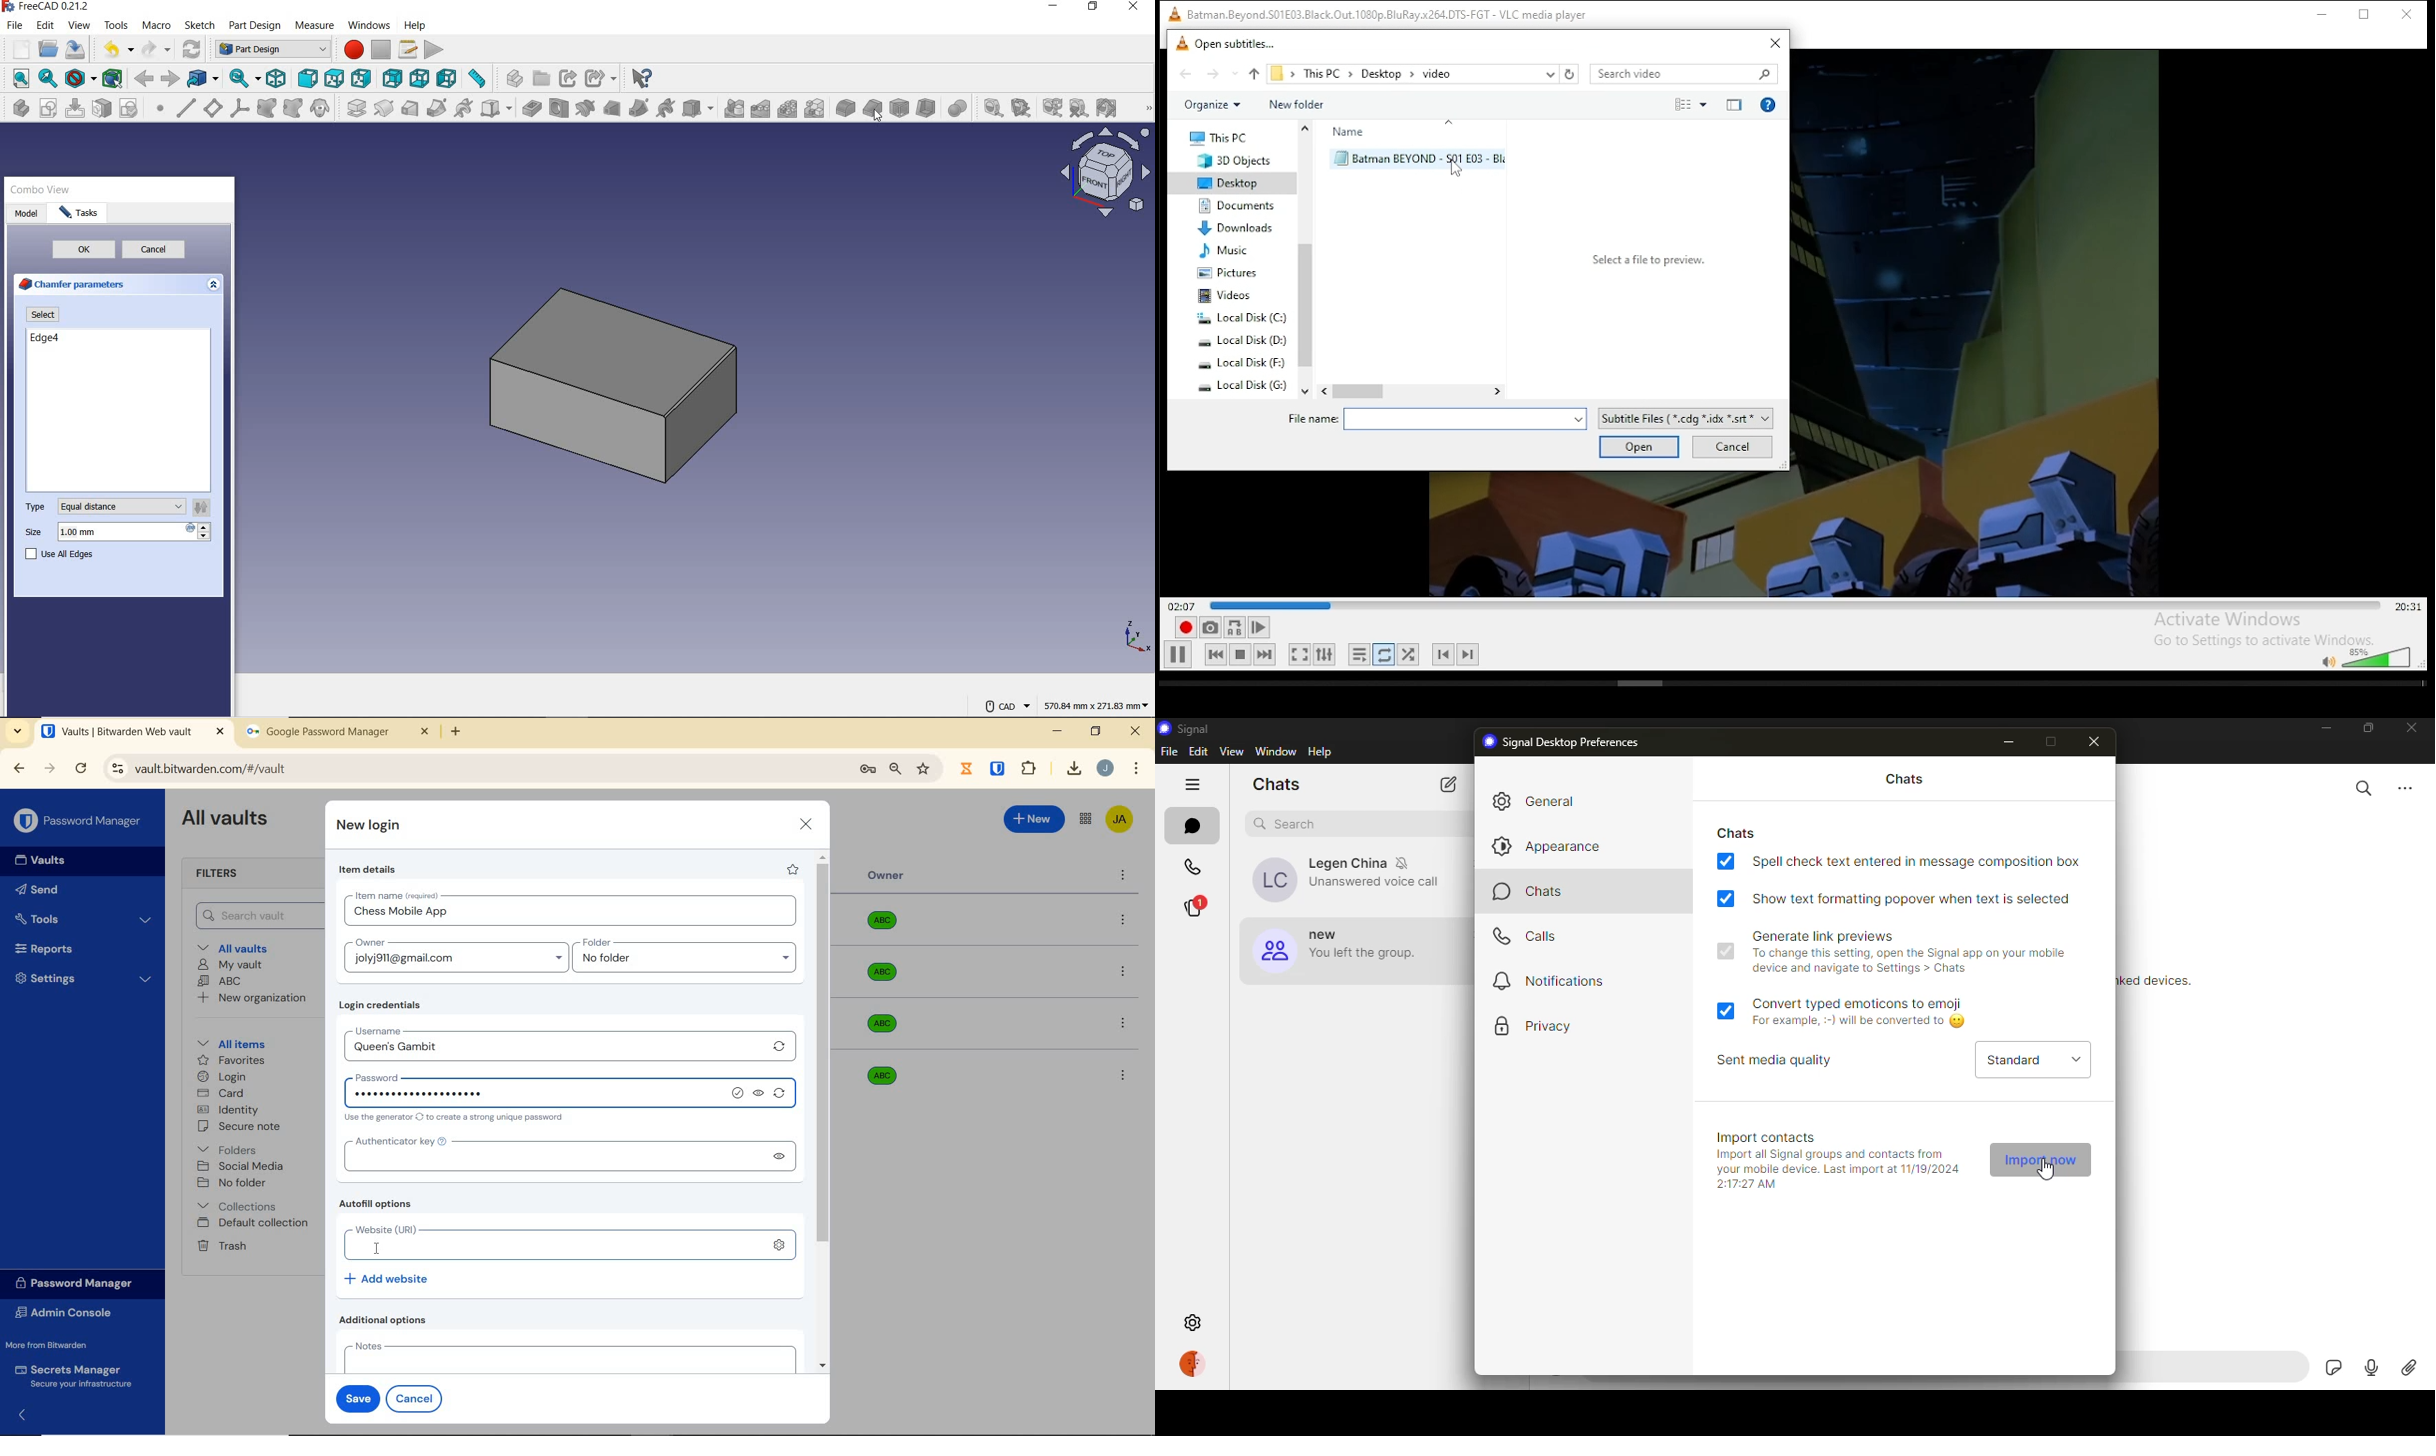  Describe the element at coordinates (27, 213) in the screenshot. I see `model` at that location.